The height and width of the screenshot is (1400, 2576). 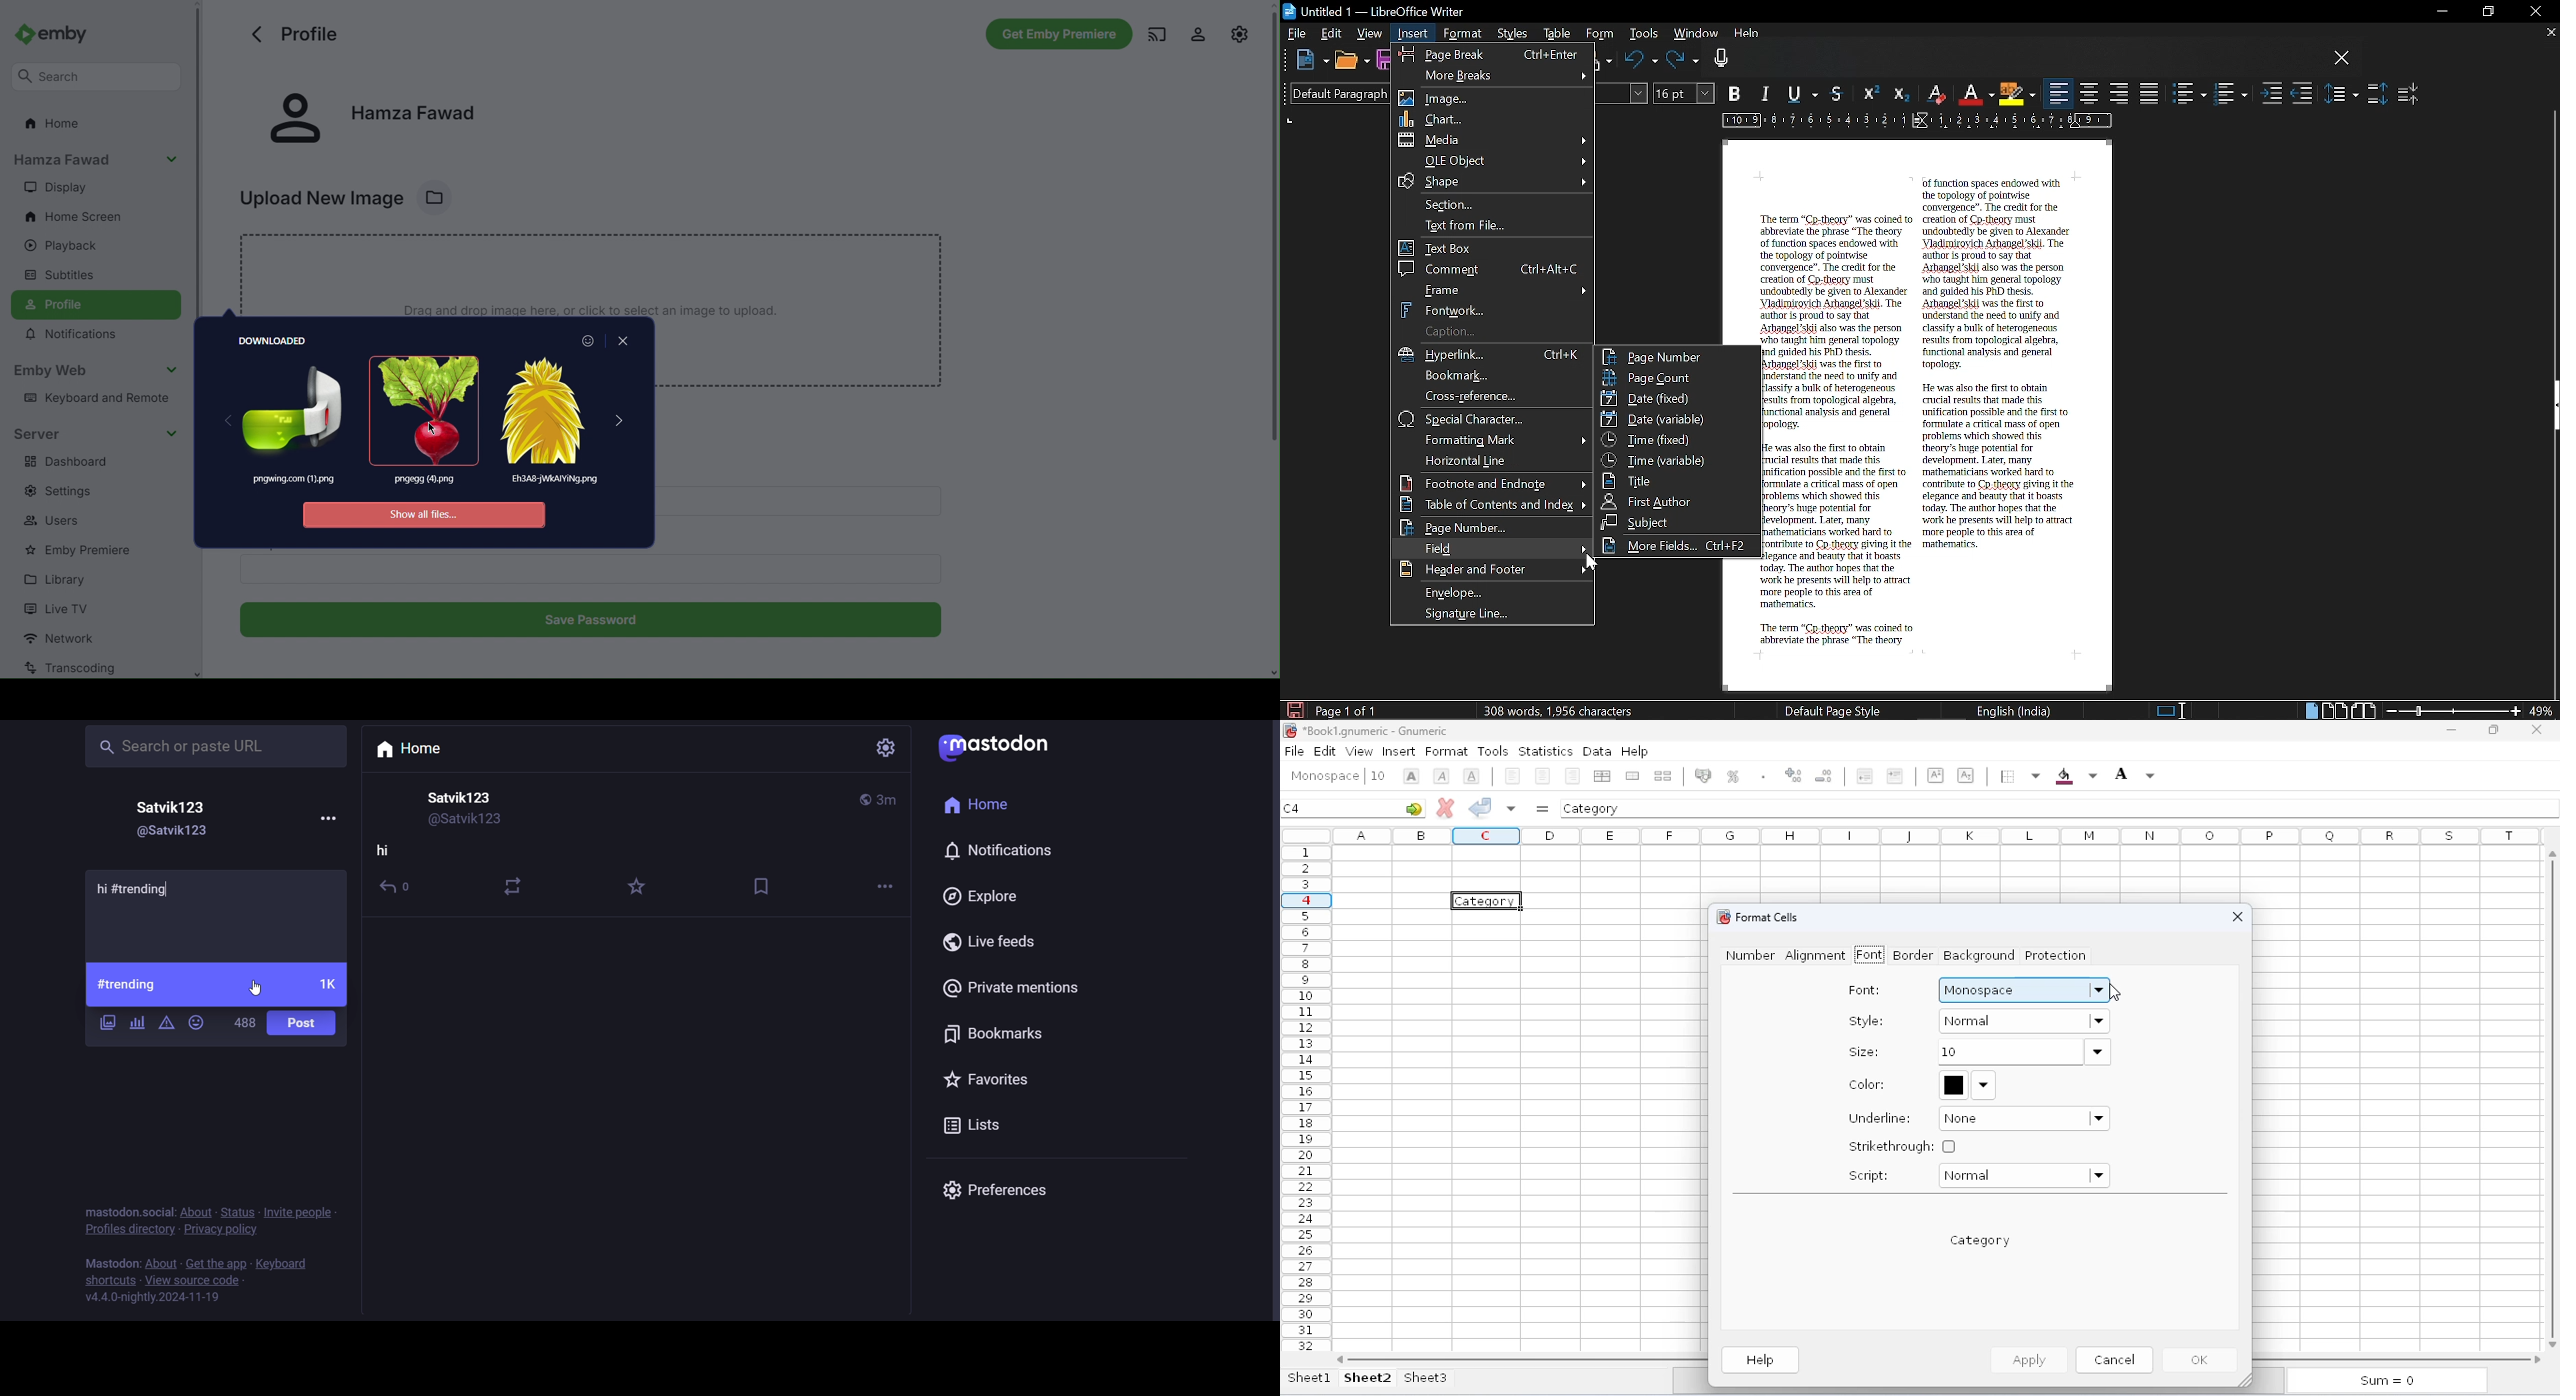 I want to click on search, so click(x=212, y=747).